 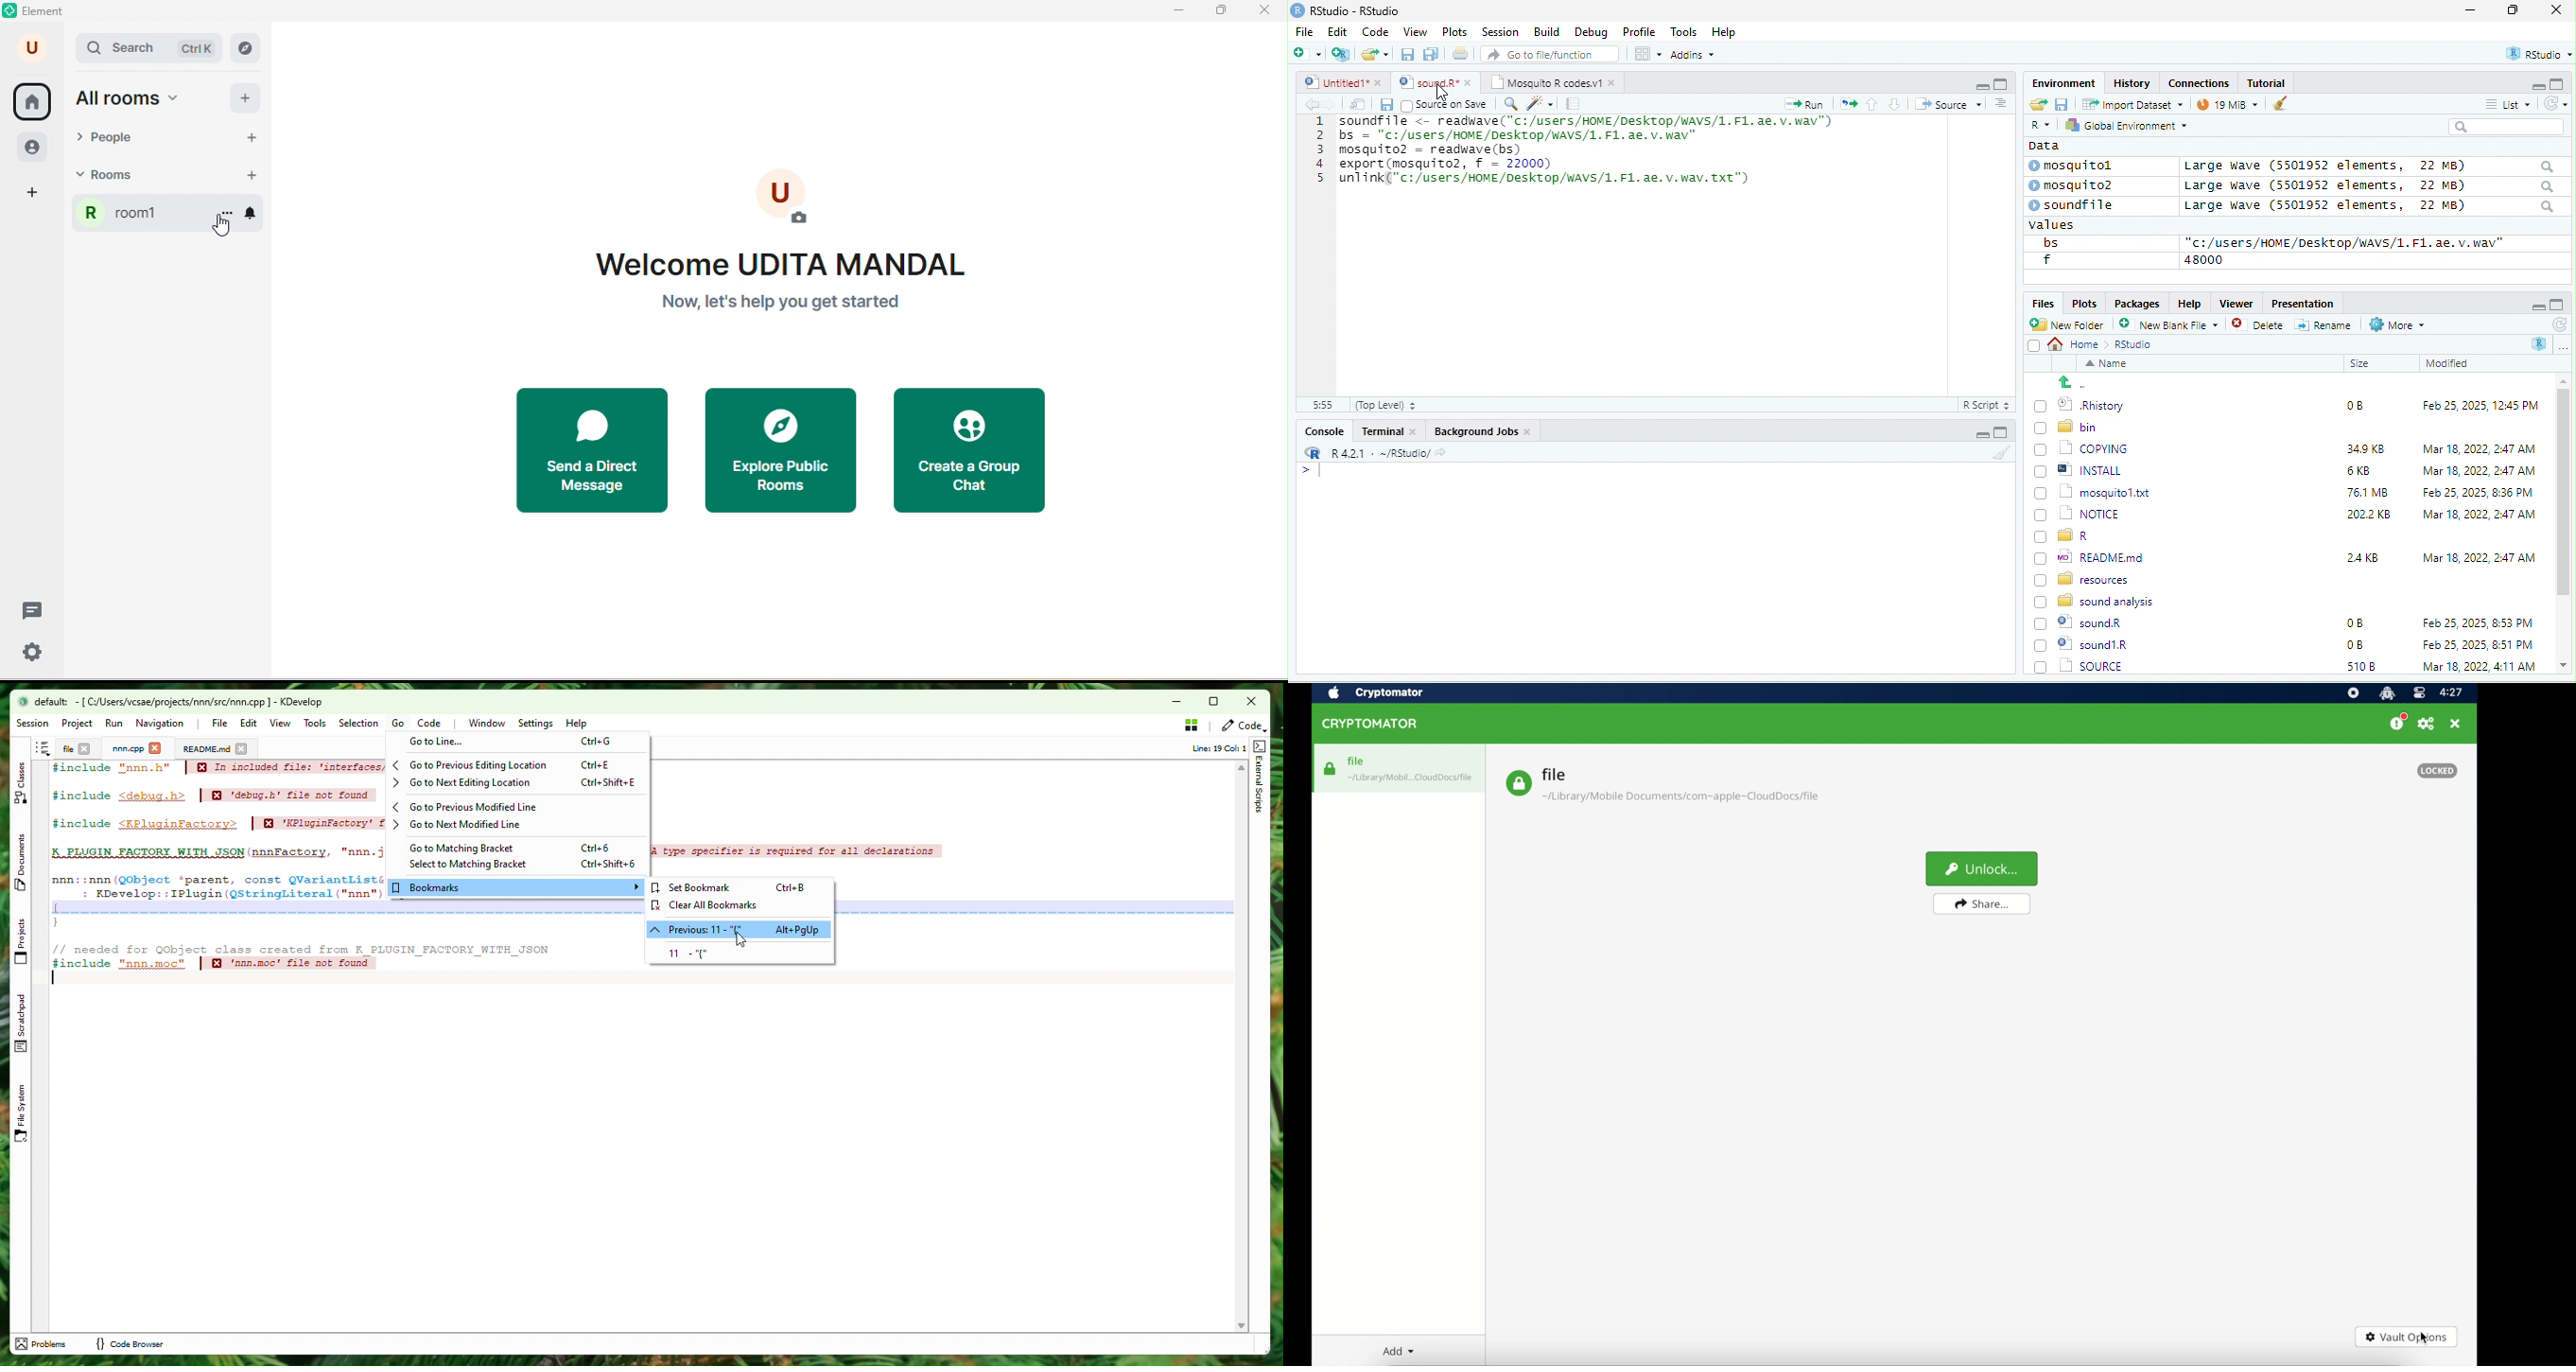 I want to click on up, so click(x=1873, y=103).